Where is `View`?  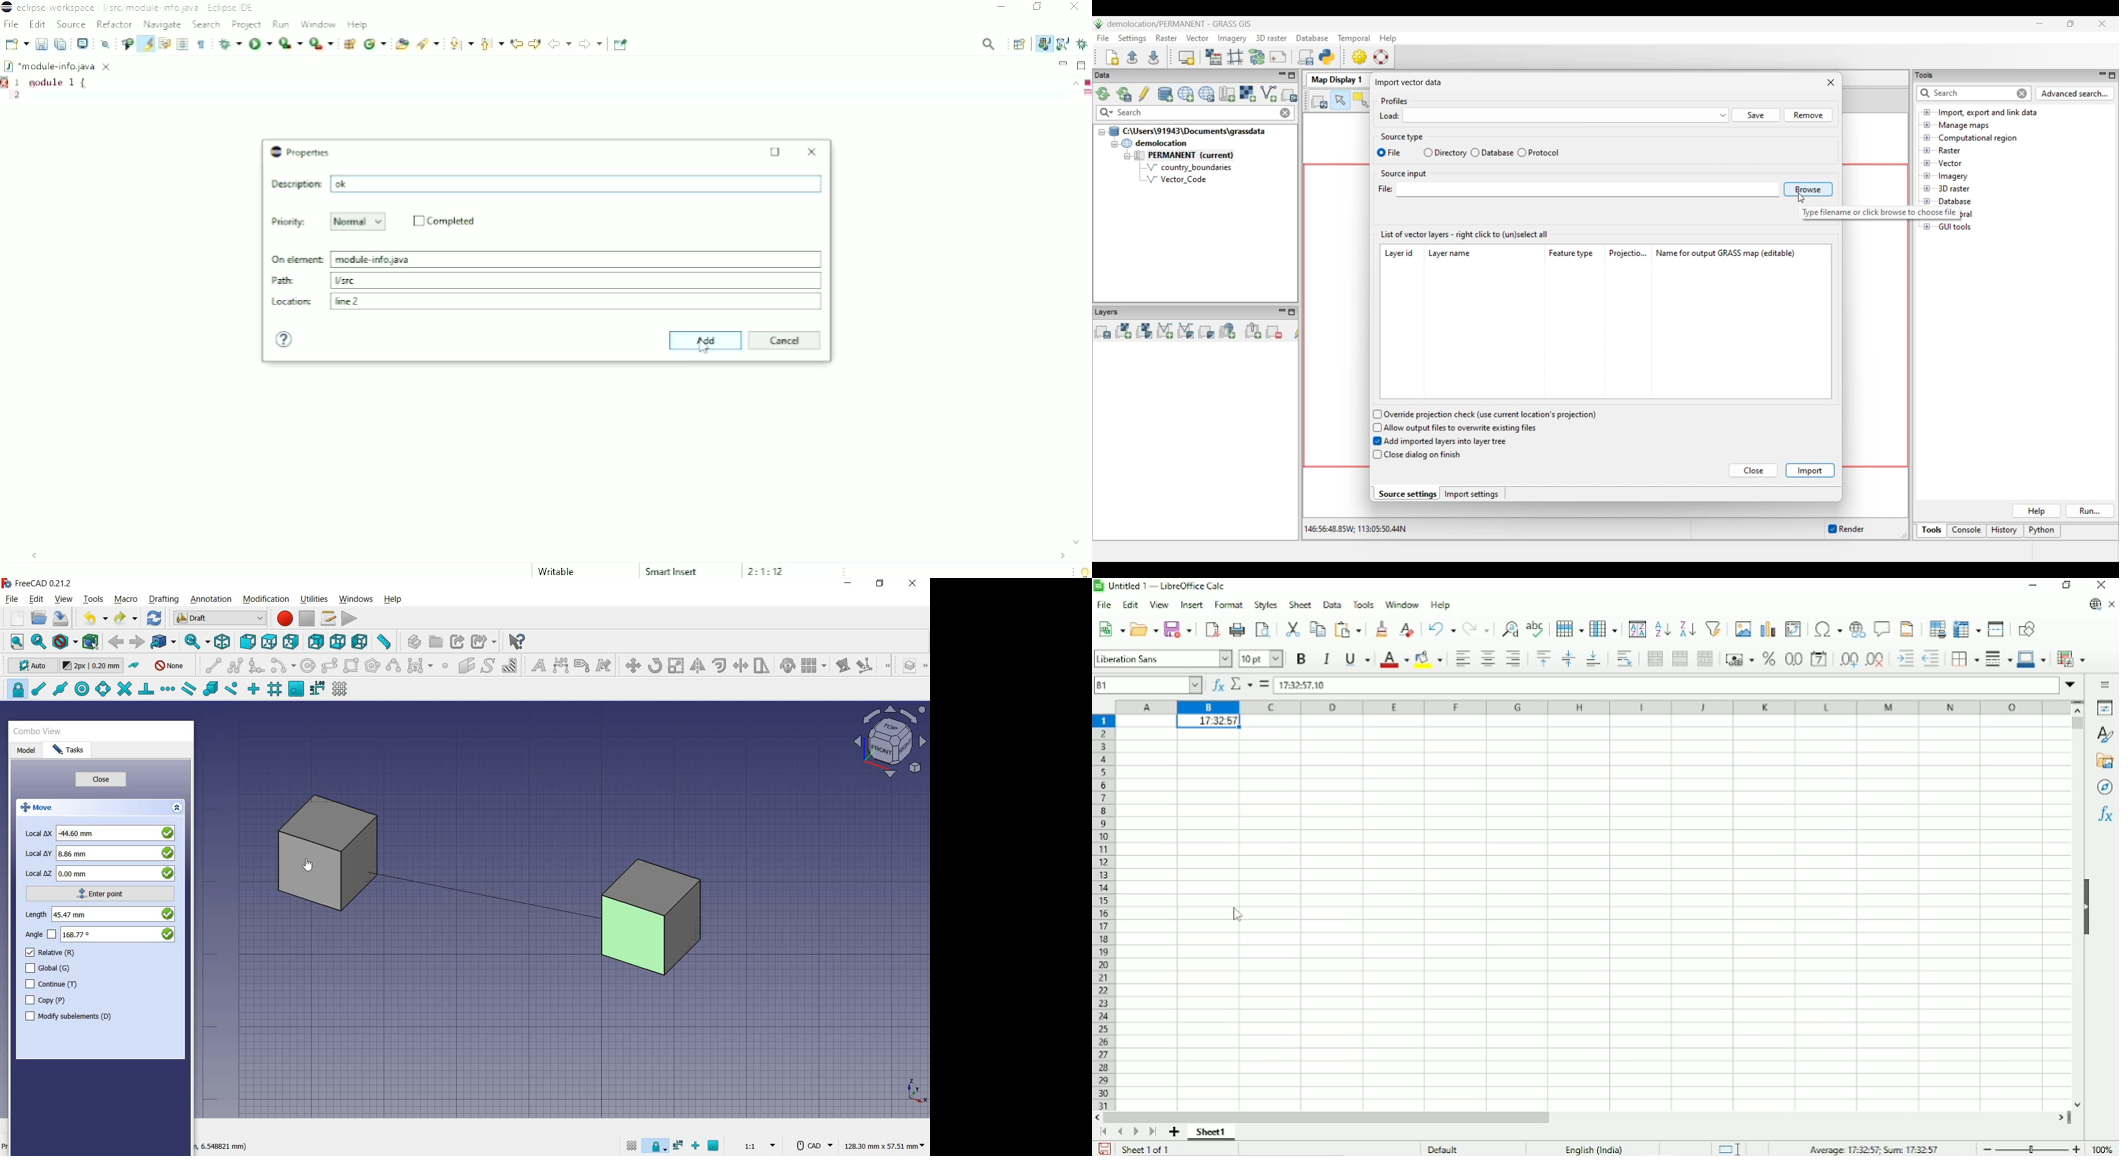
View is located at coordinates (1158, 604).